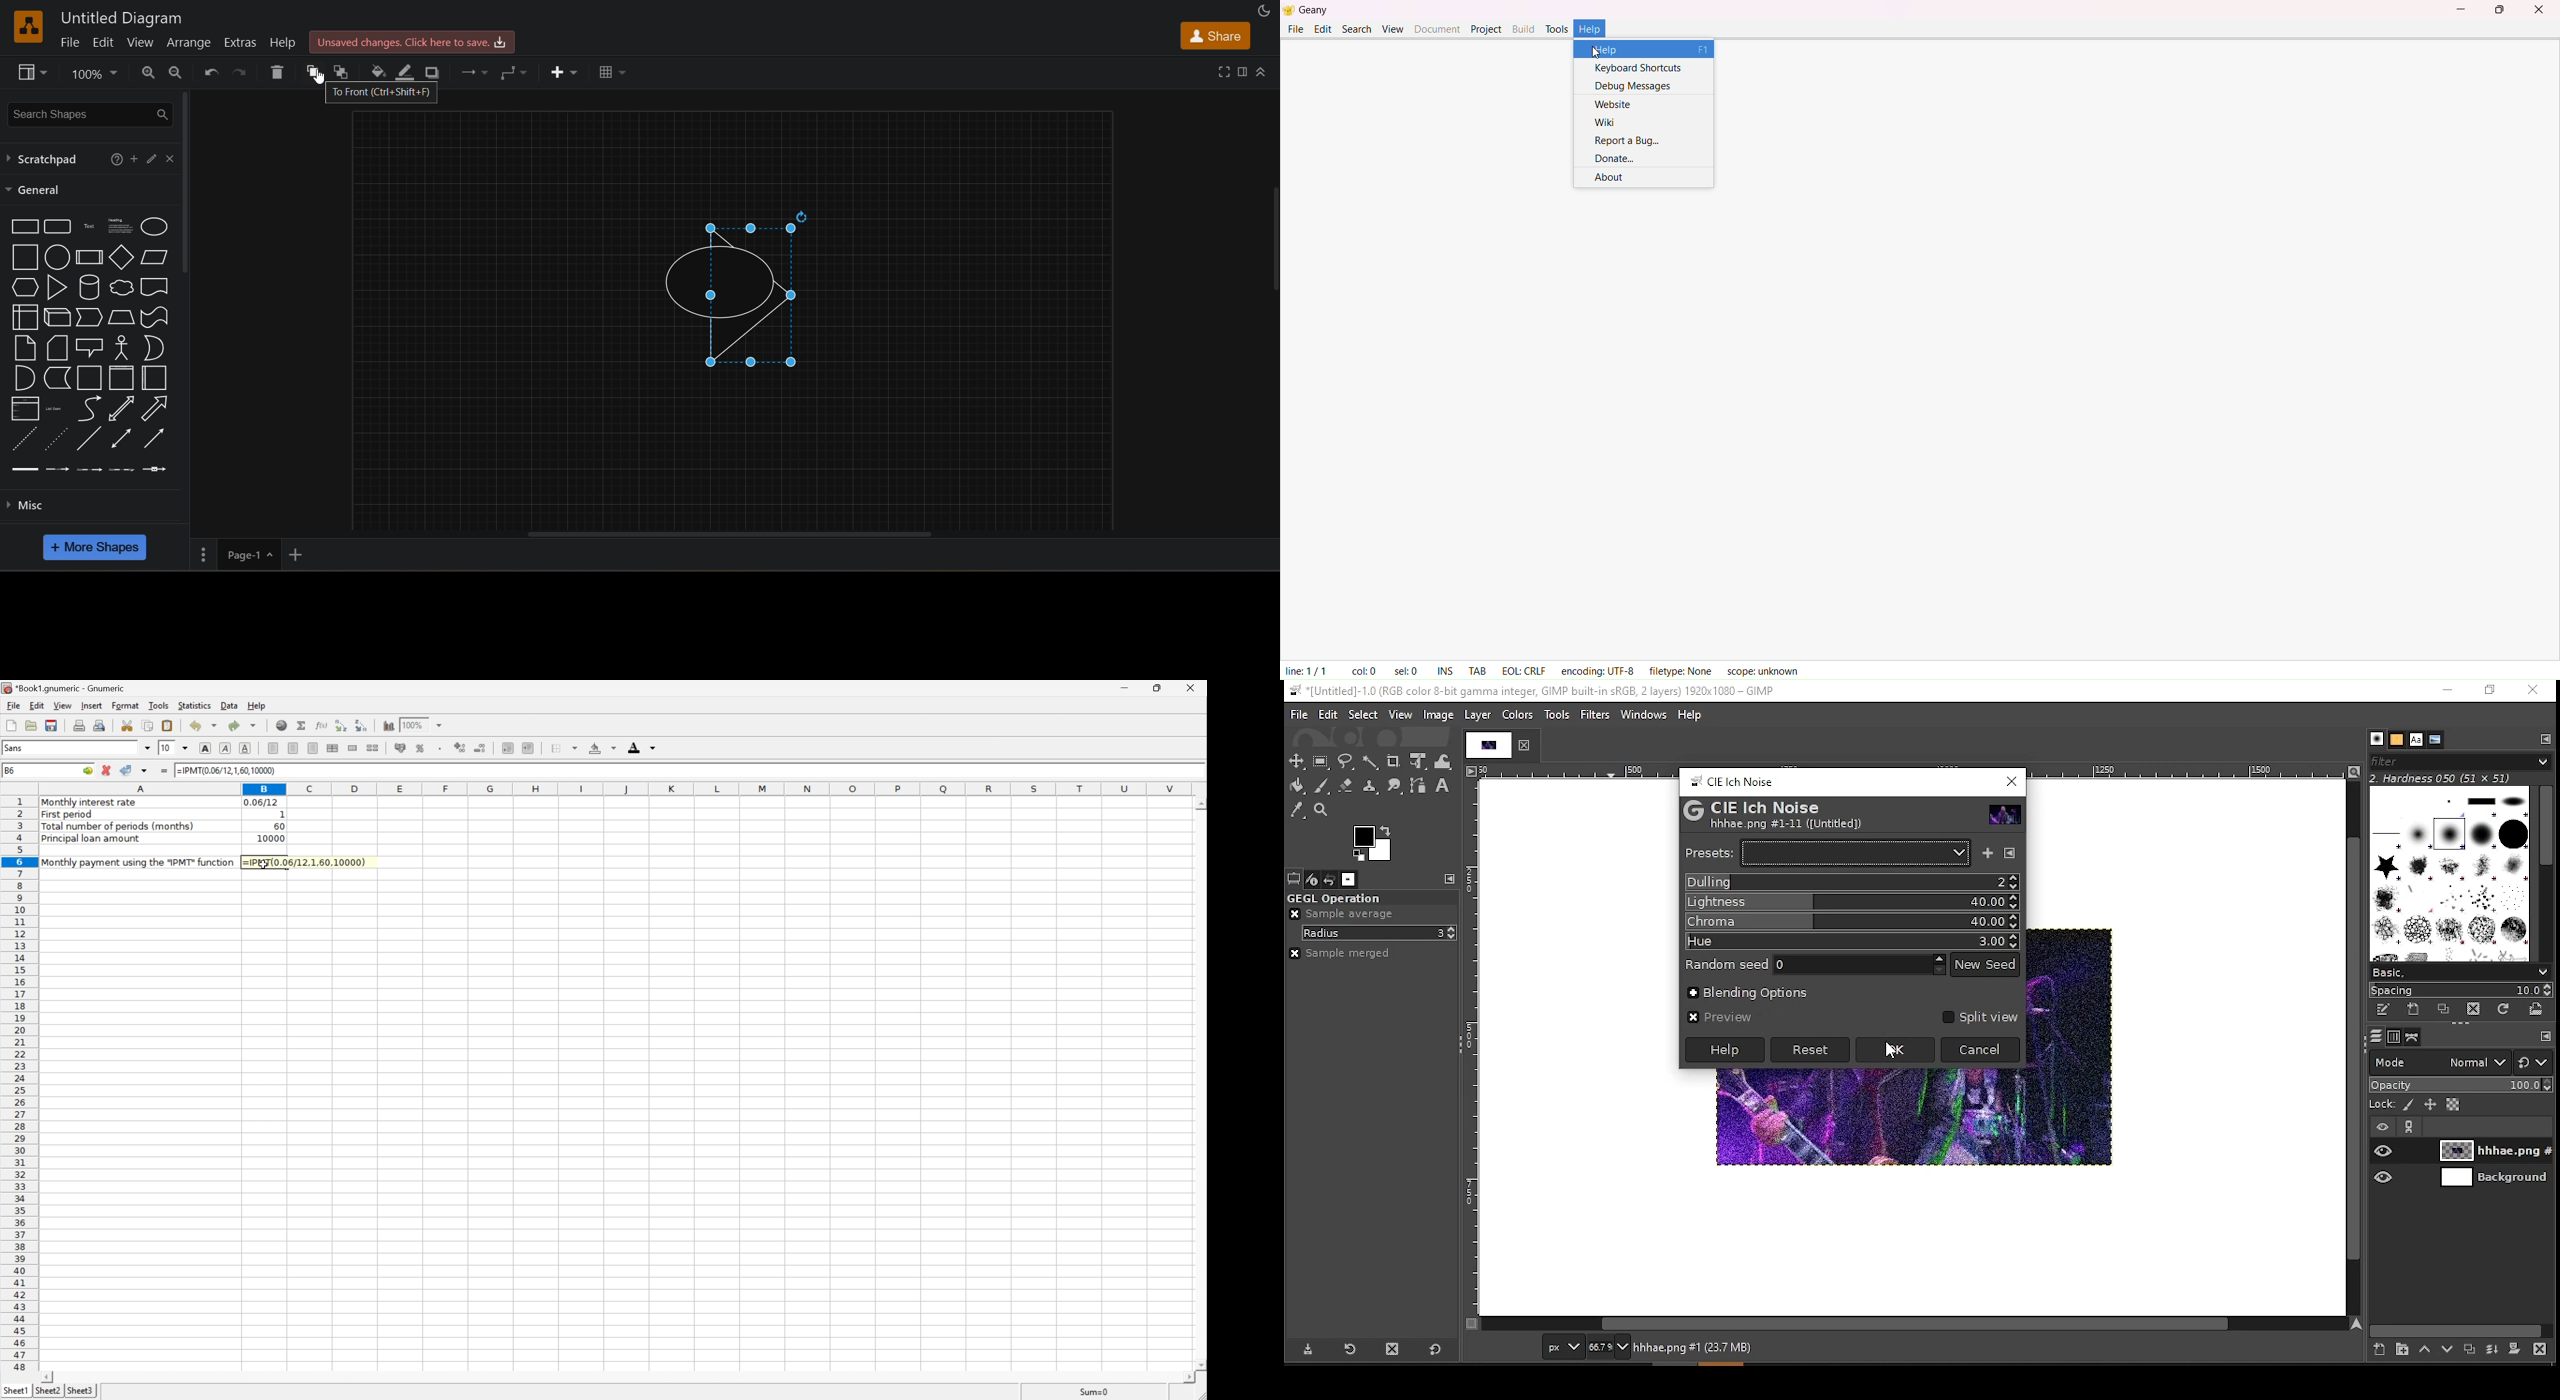  Describe the element at coordinates (89, 438) in the screenshot. I see `line` at that location.